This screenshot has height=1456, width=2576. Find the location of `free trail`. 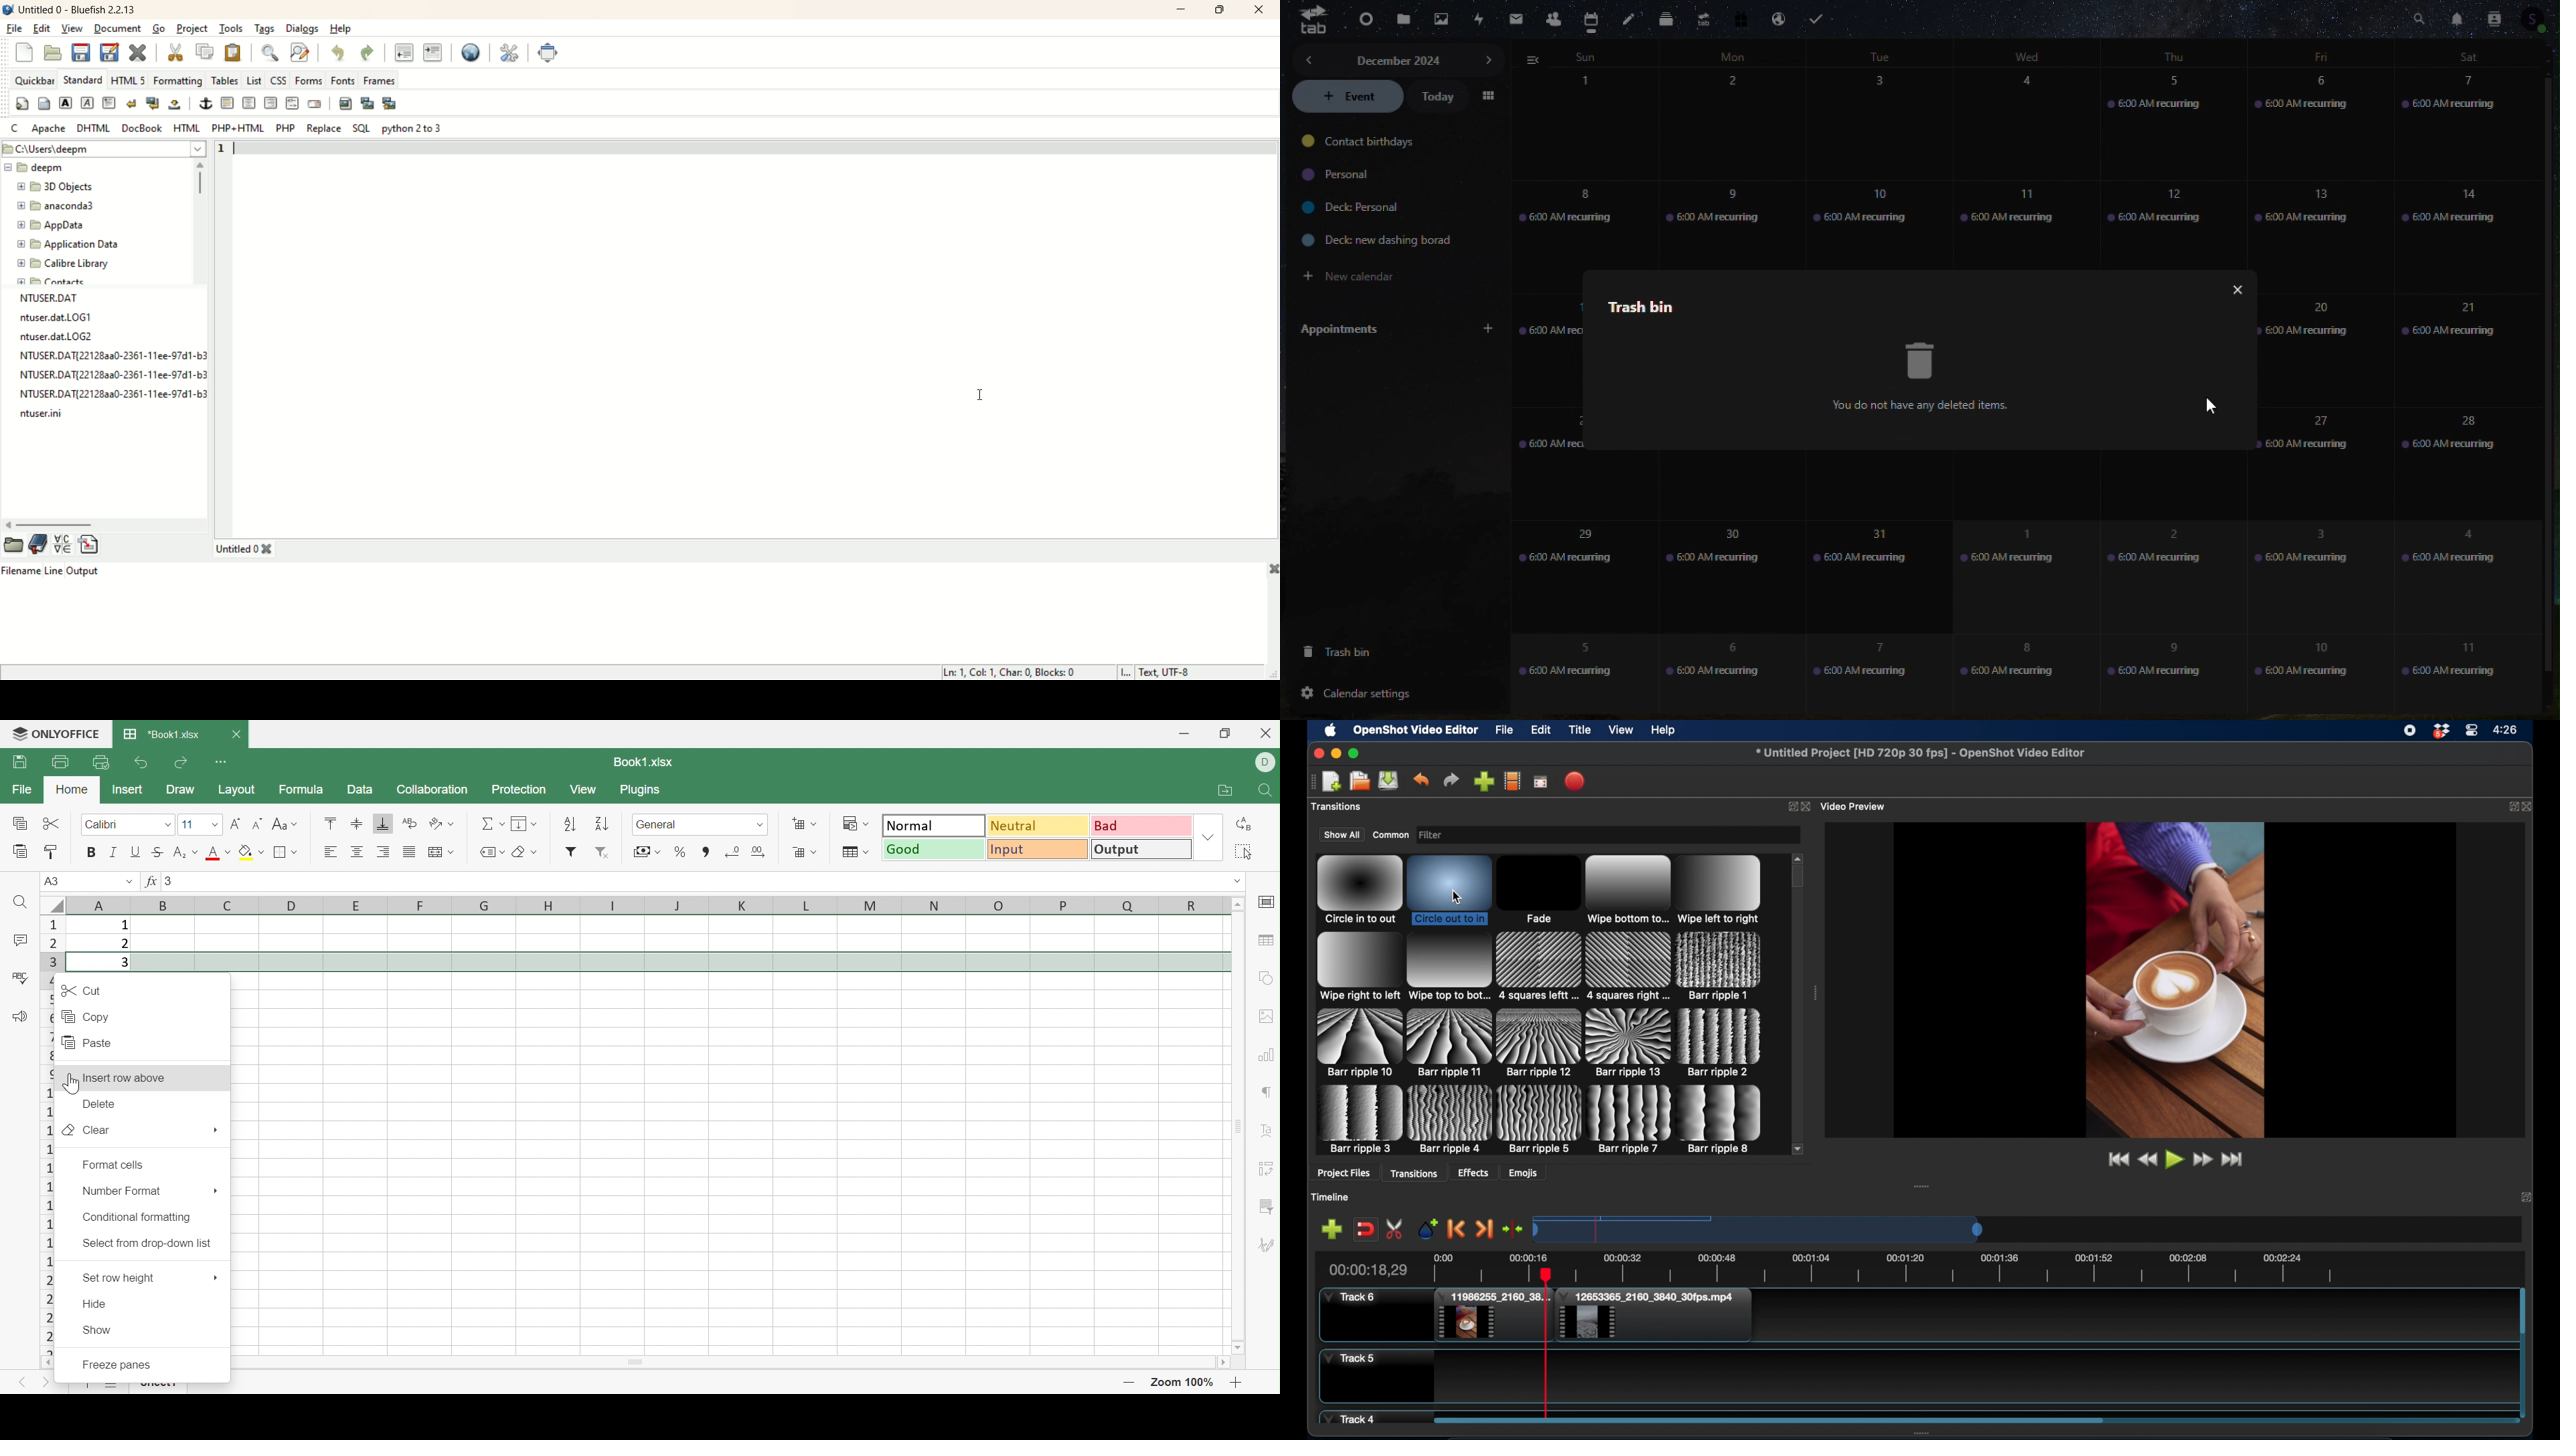

free trail is located at coordinates (1740, 18).